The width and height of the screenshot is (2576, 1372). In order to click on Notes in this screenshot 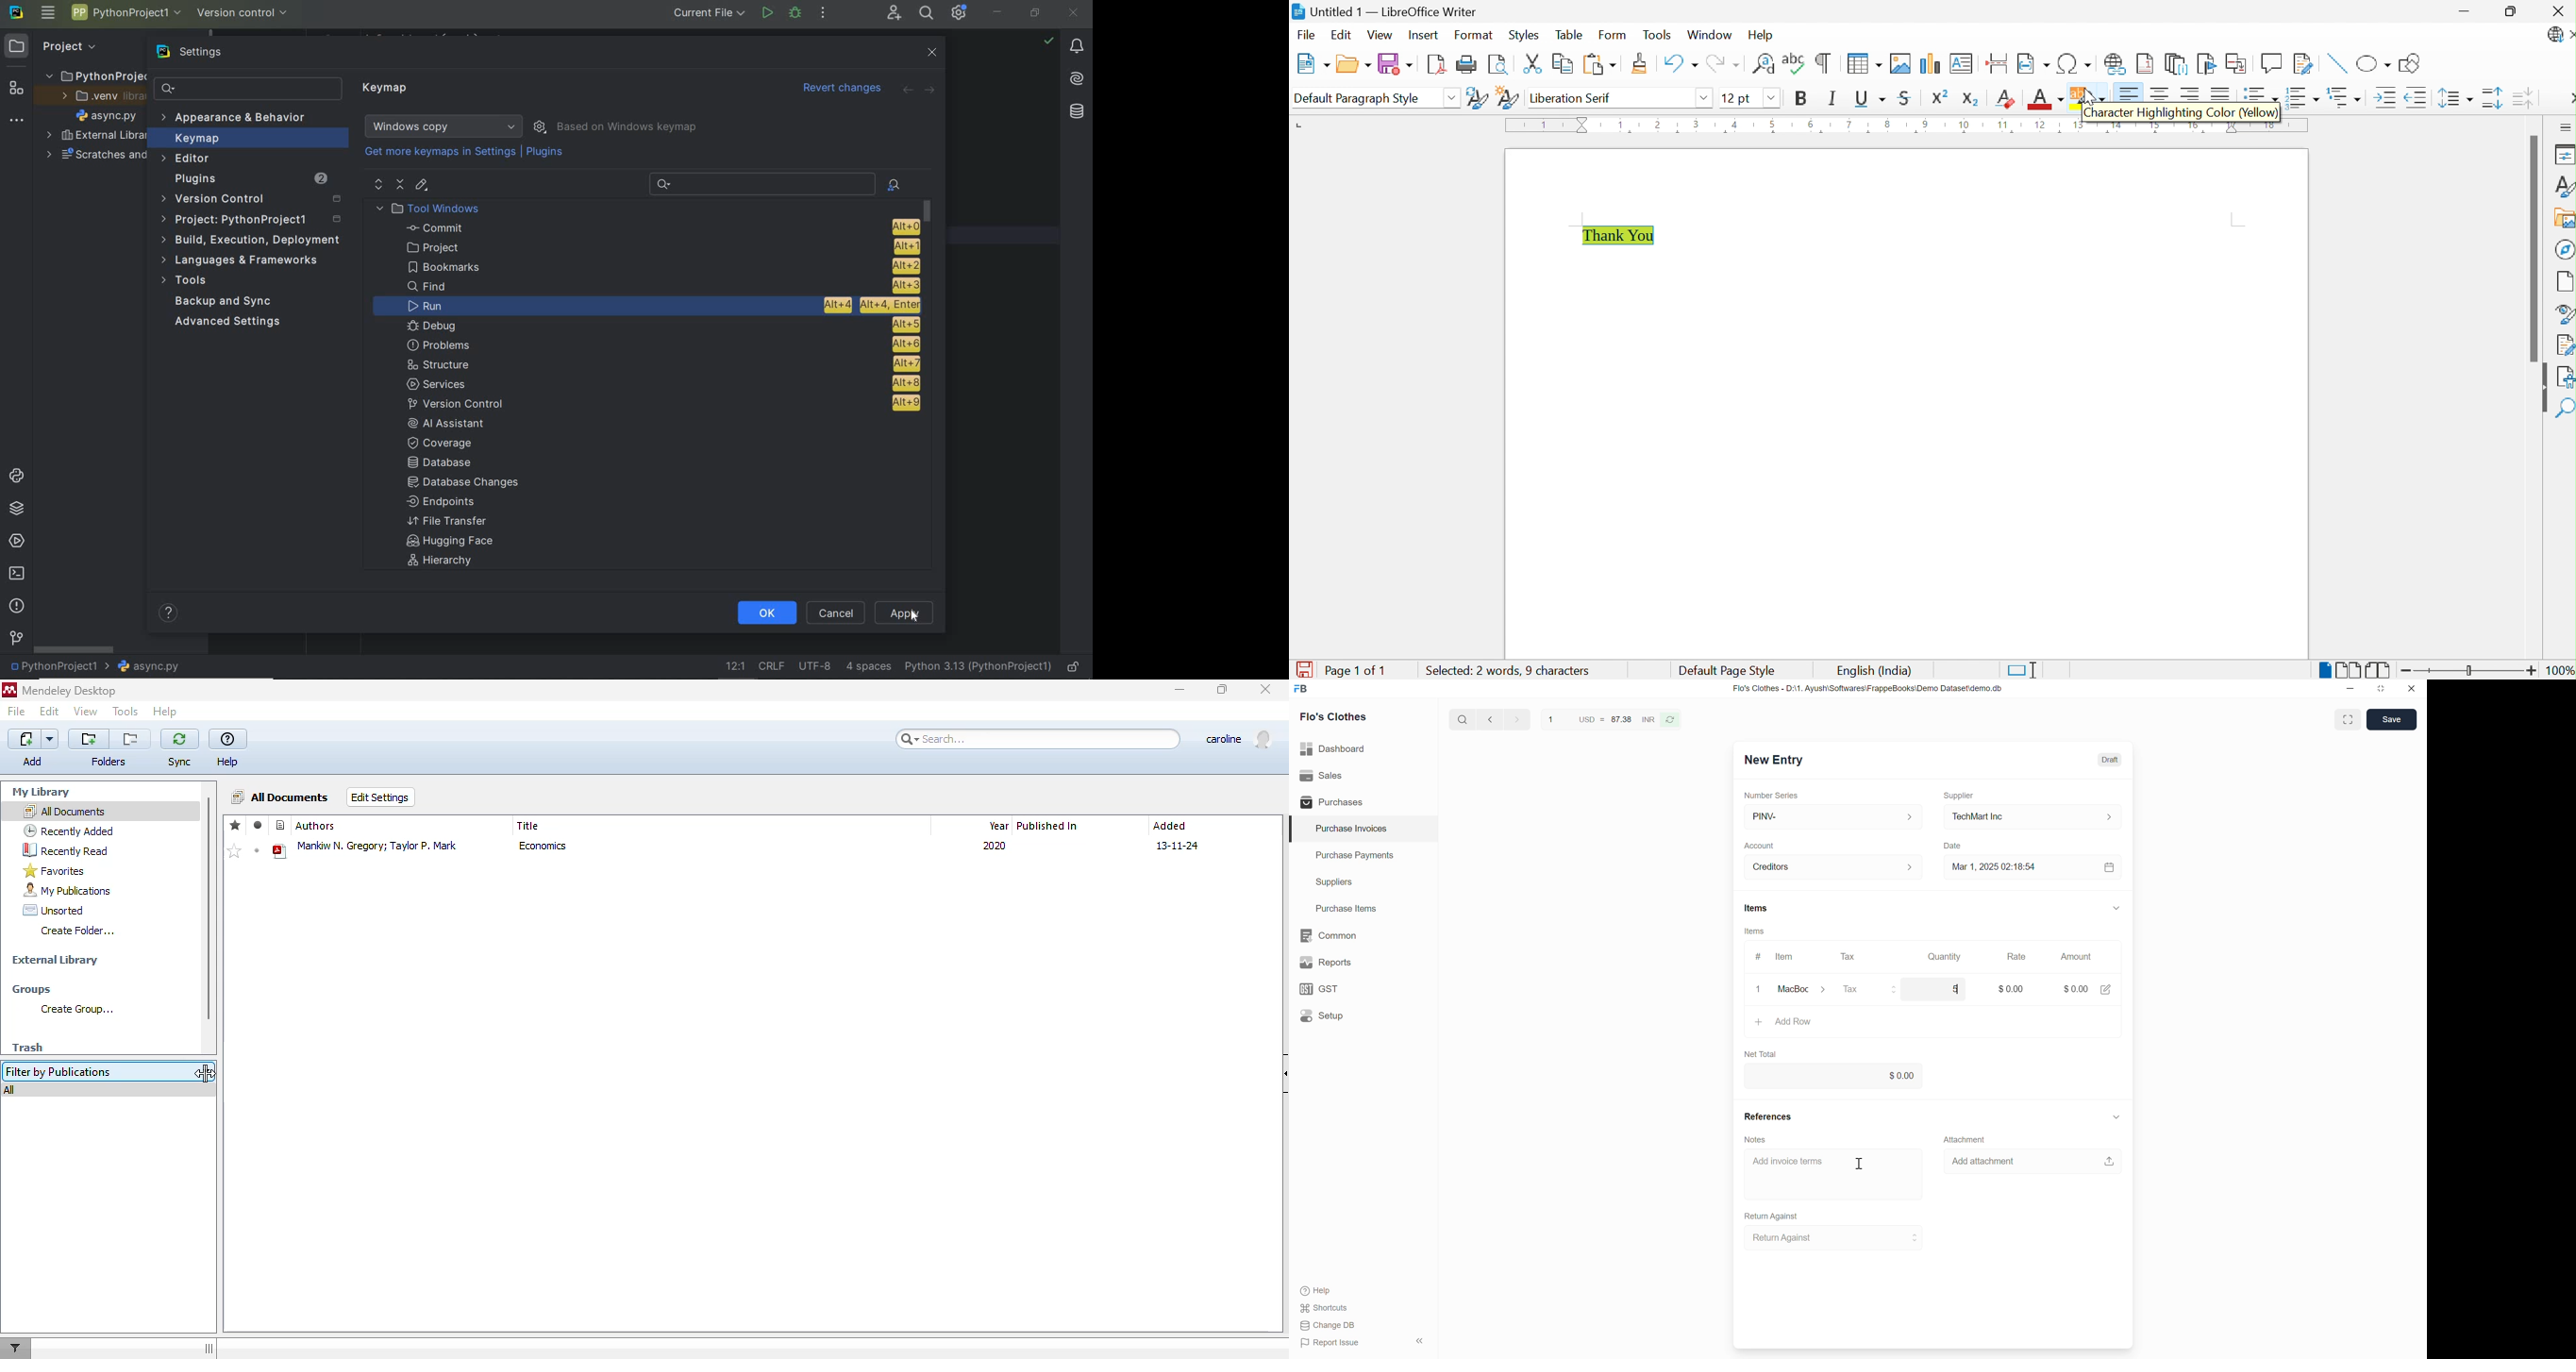, I will do `click(1755, 1140)`.